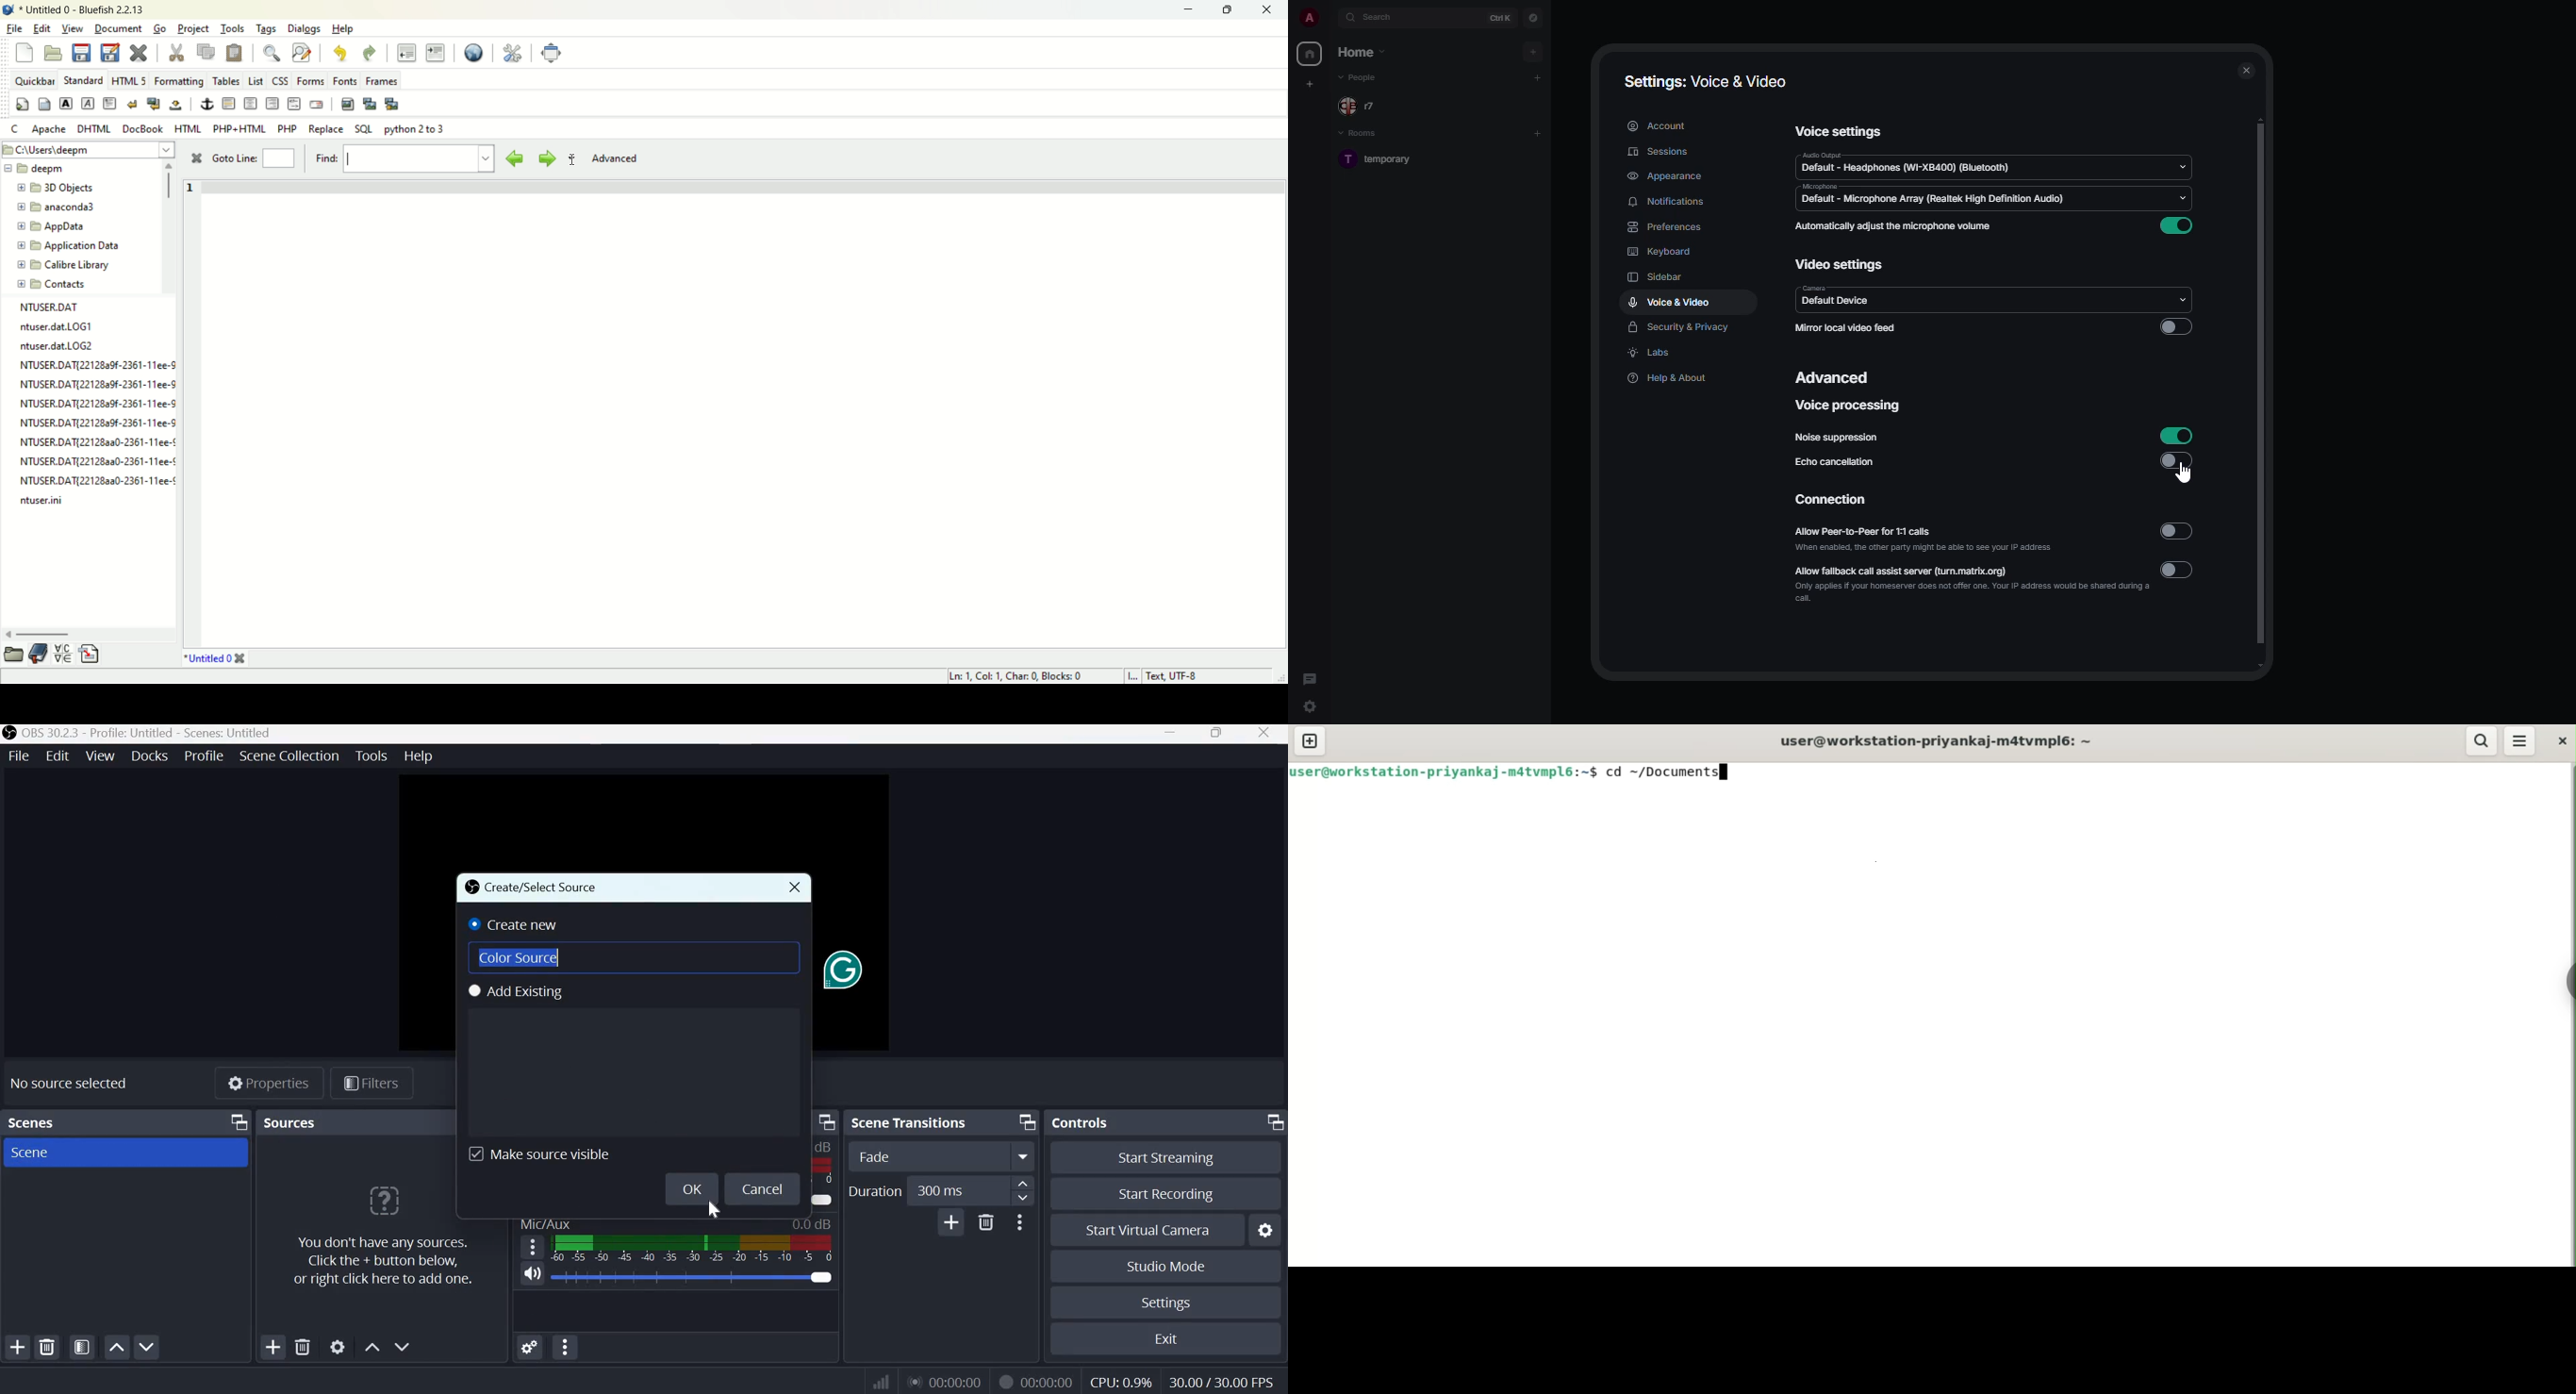 This screenshot has height=1400, width=2576. Describe the element at coordinates (292, 1122) in the screenshot. I see `Sources` at that location.